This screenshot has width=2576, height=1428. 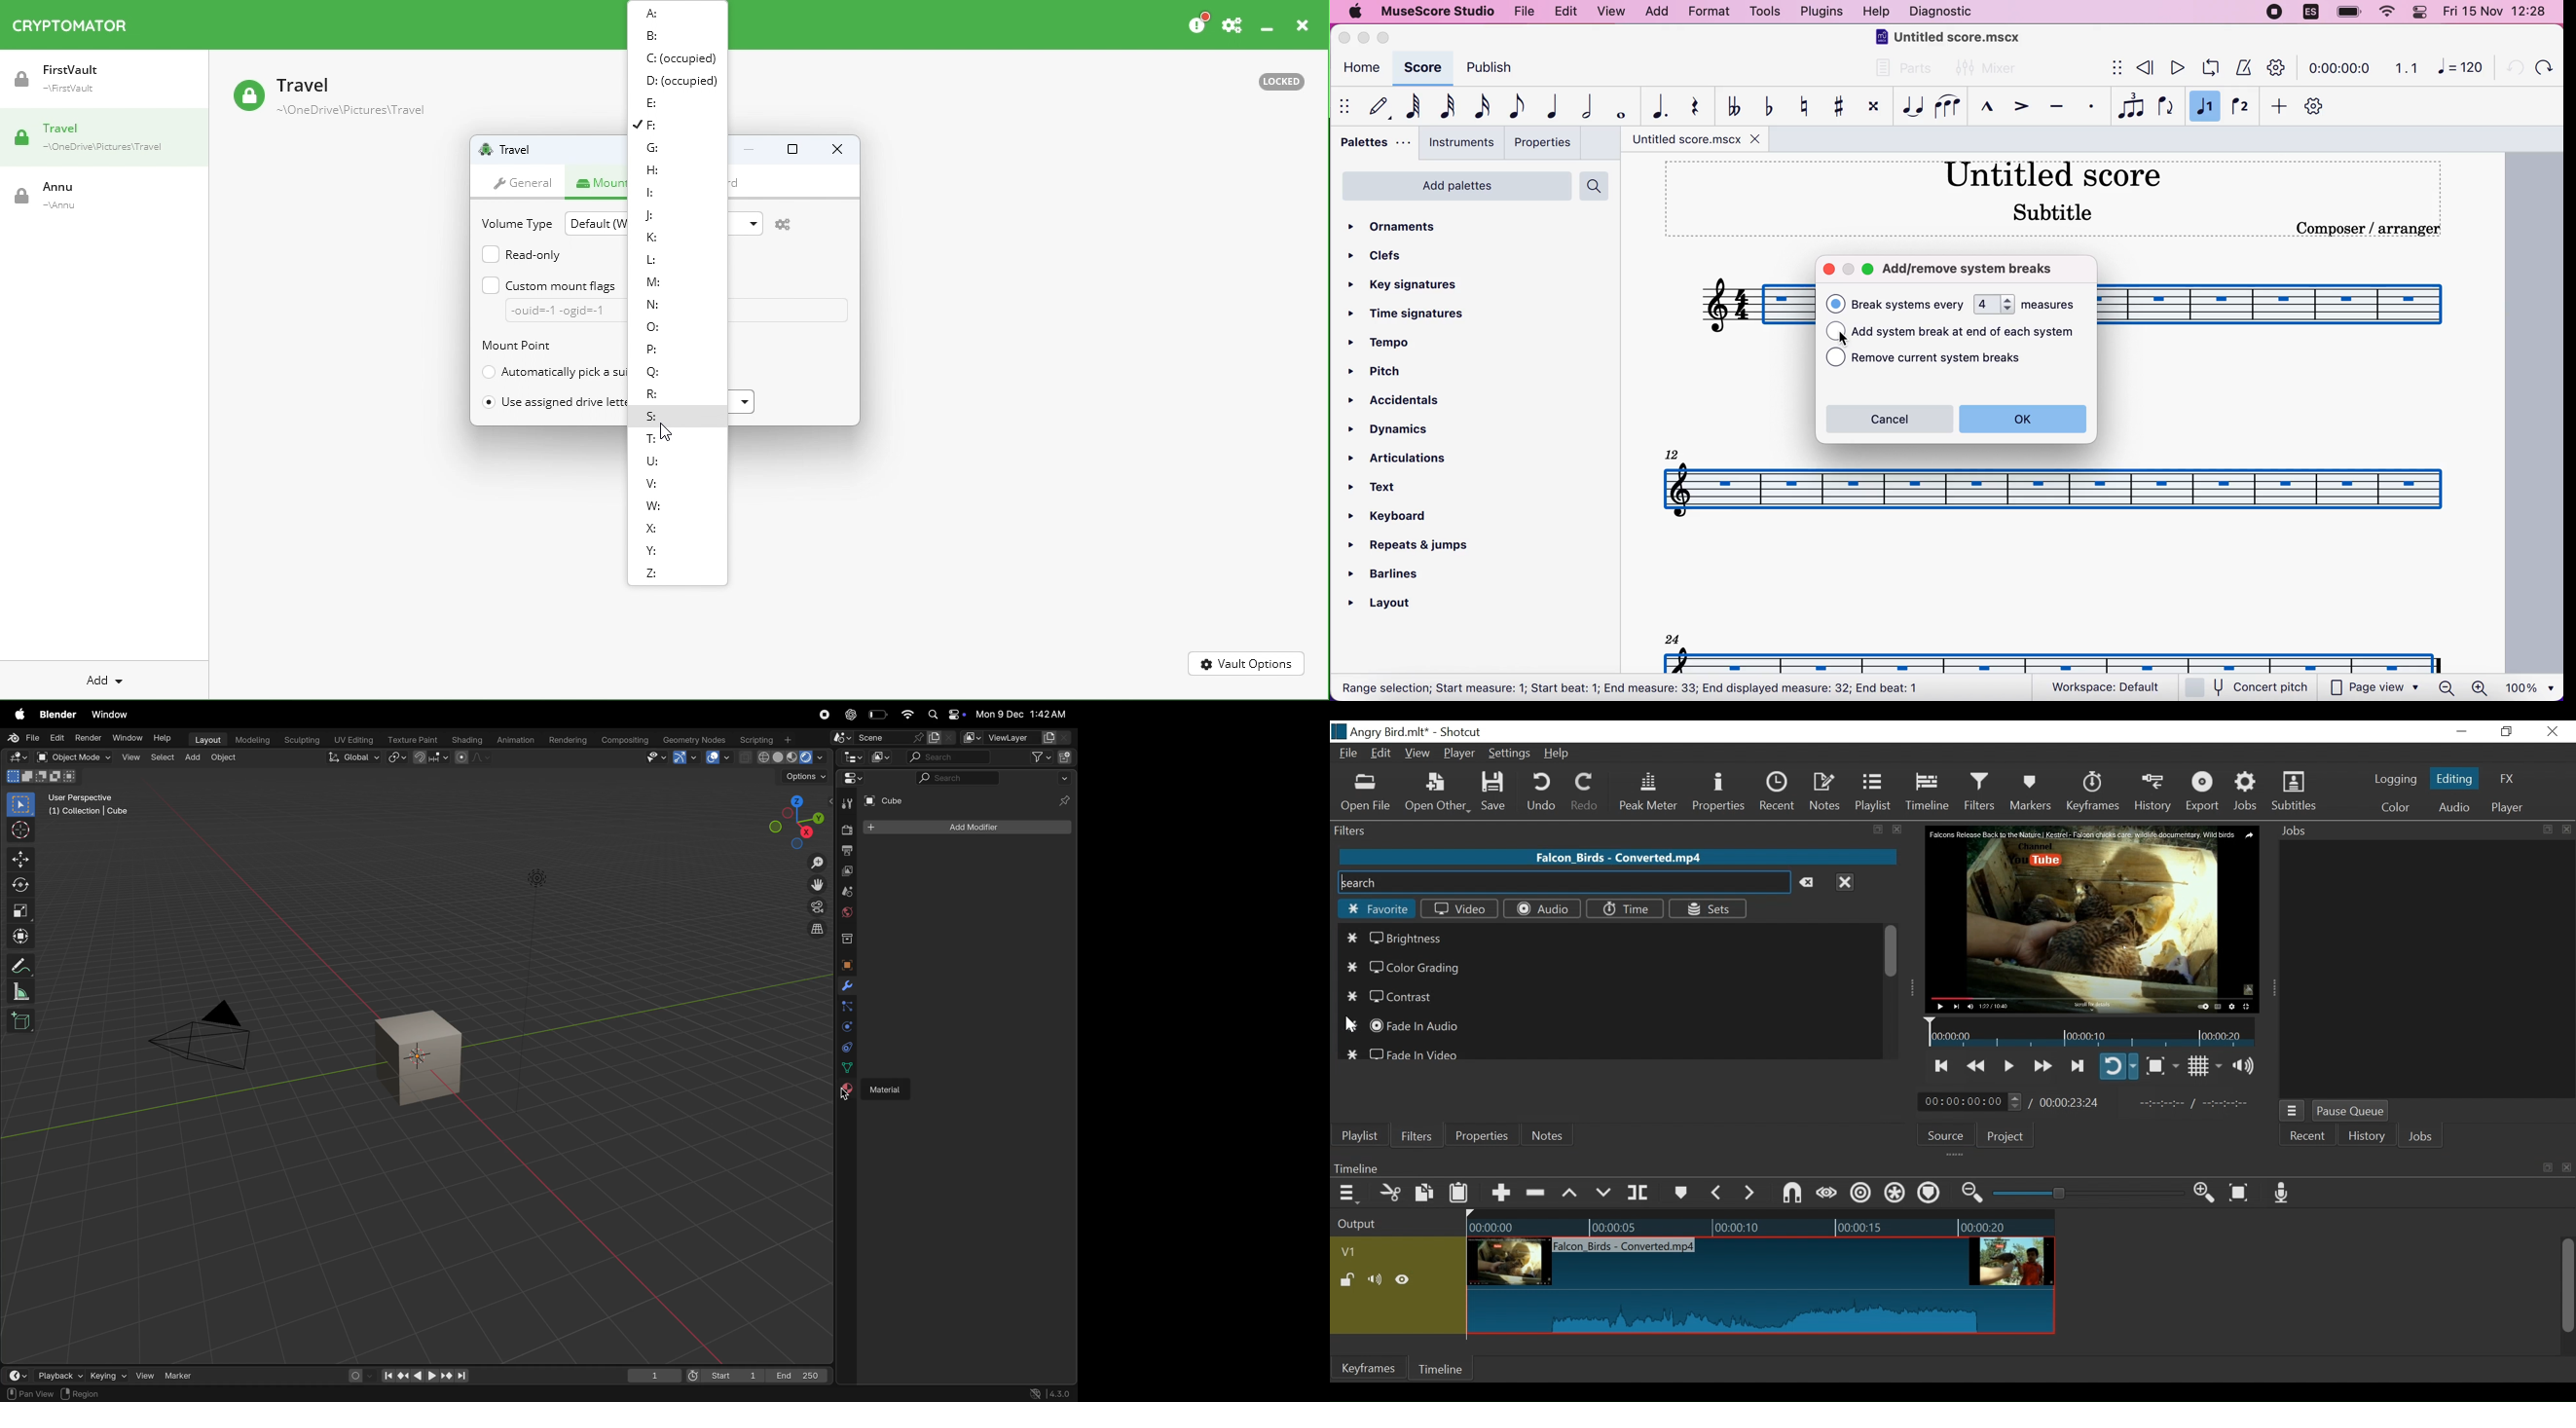 What do you see at coordinates (2407, 67) in the screenshot?
I see `1.1` at bounding box center [2407, 67].